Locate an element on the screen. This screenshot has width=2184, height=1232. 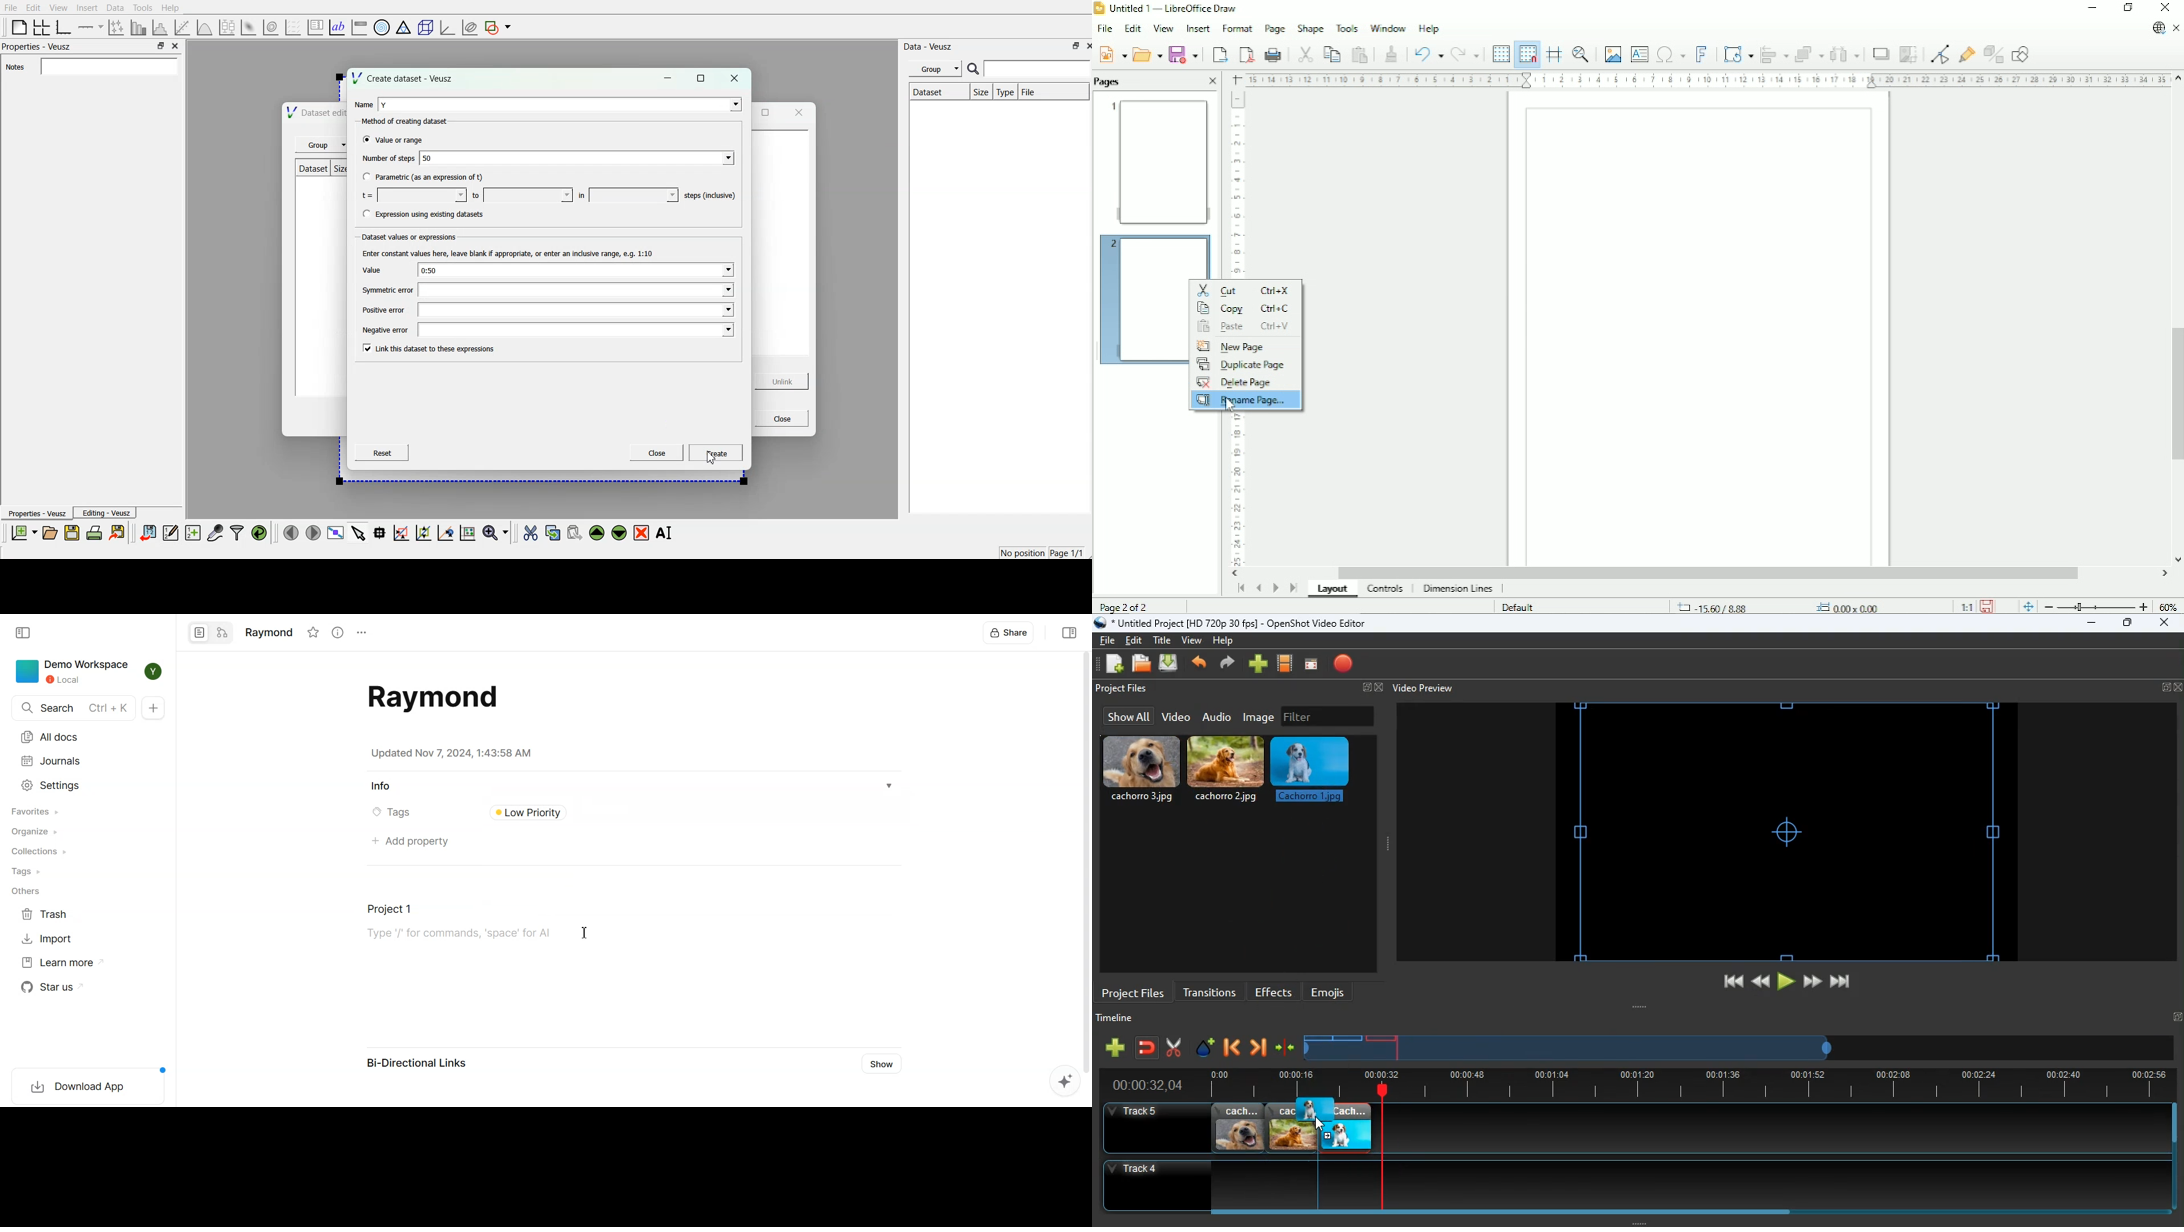
new document is located at coordinates (25, 532).